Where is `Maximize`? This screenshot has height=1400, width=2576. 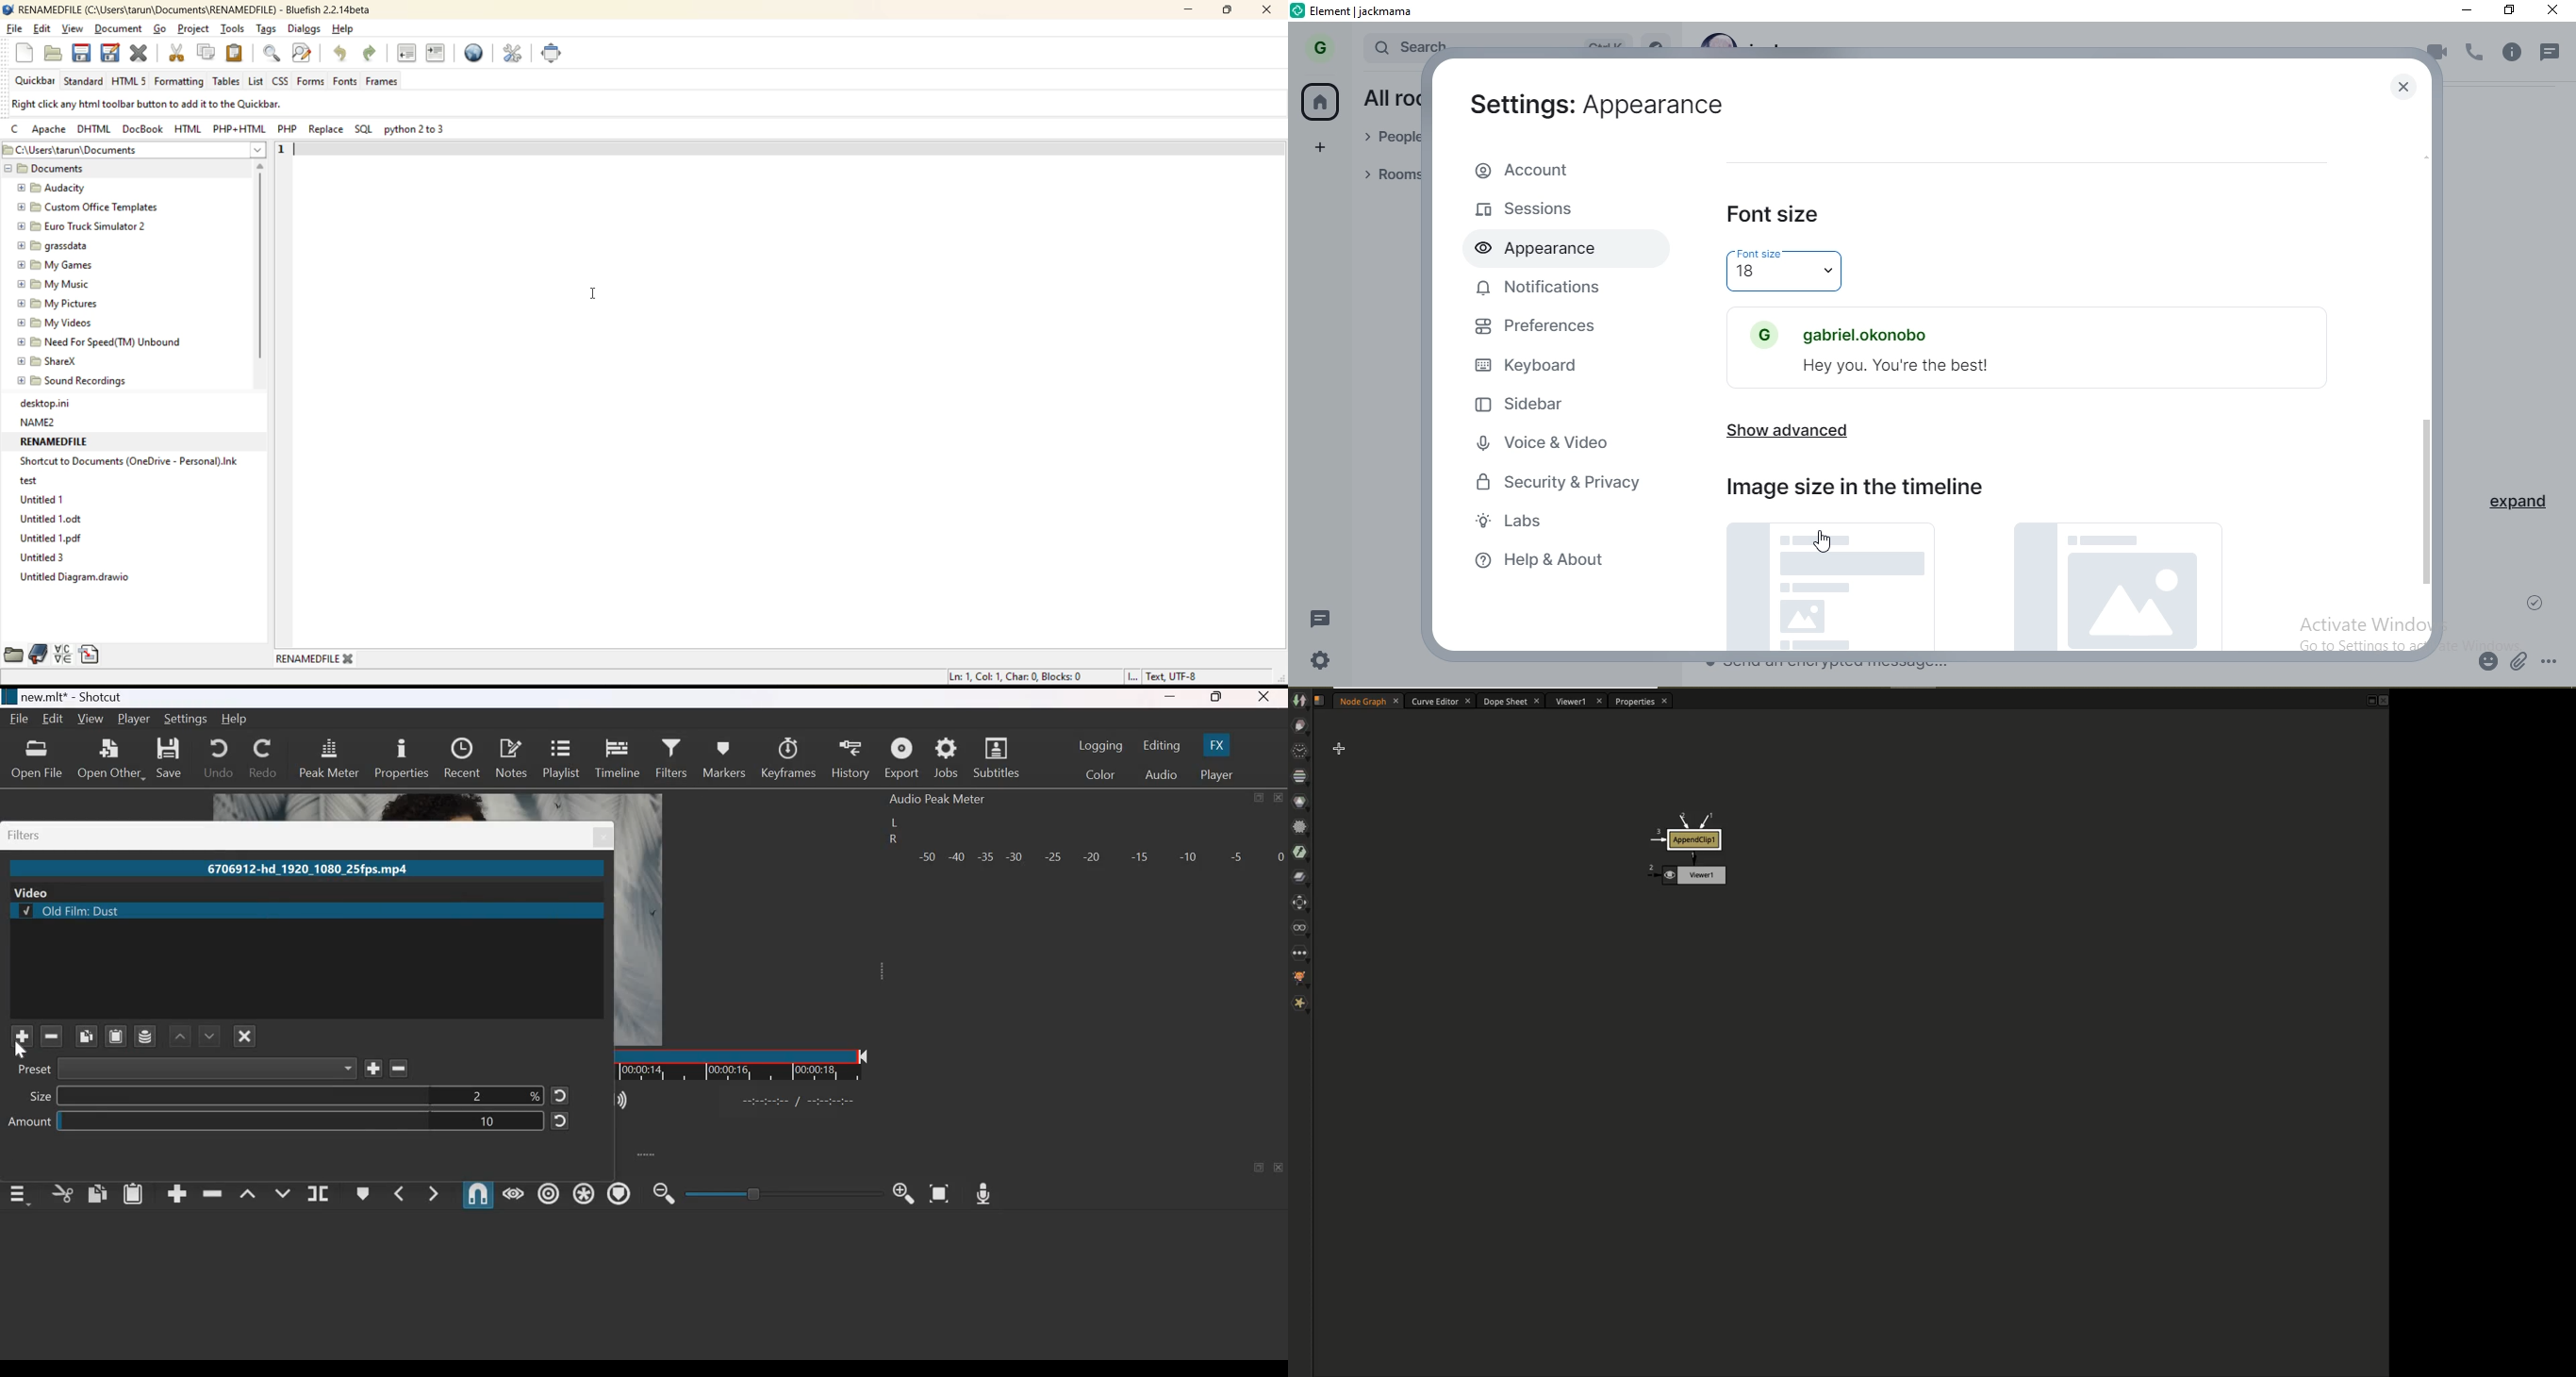
Maximize is located at coordinates (1217, 698).